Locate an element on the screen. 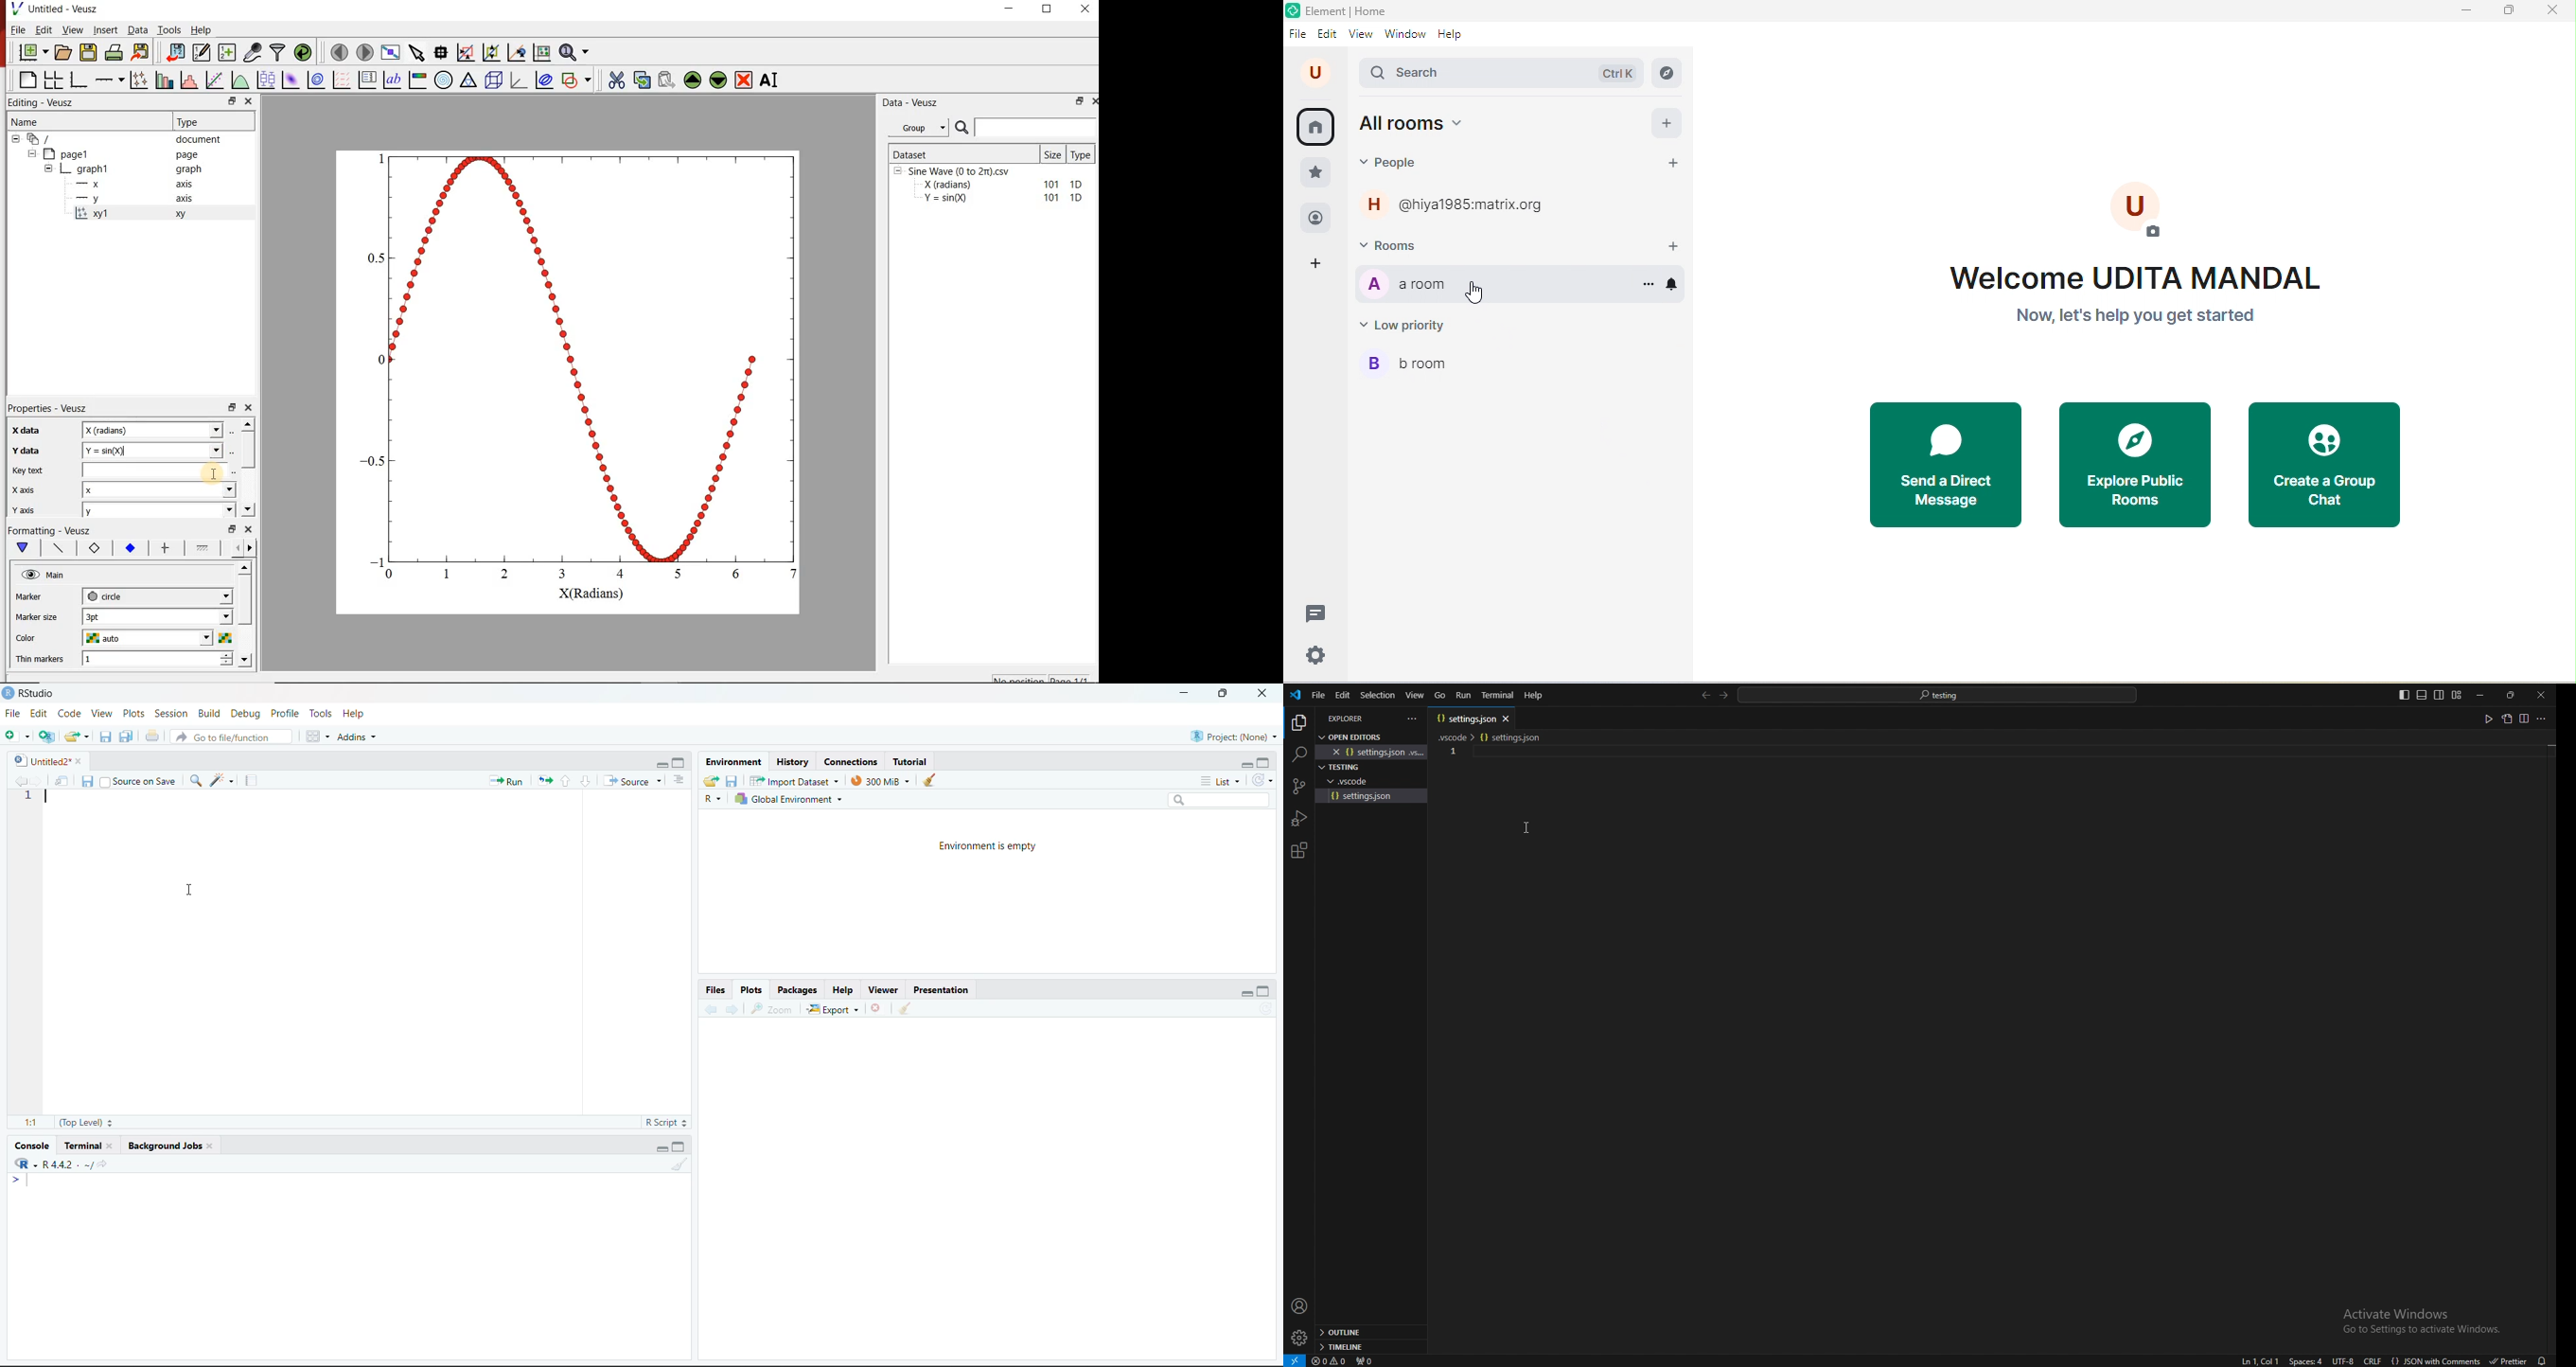  arrange graph is located at coordinates (54, 80).